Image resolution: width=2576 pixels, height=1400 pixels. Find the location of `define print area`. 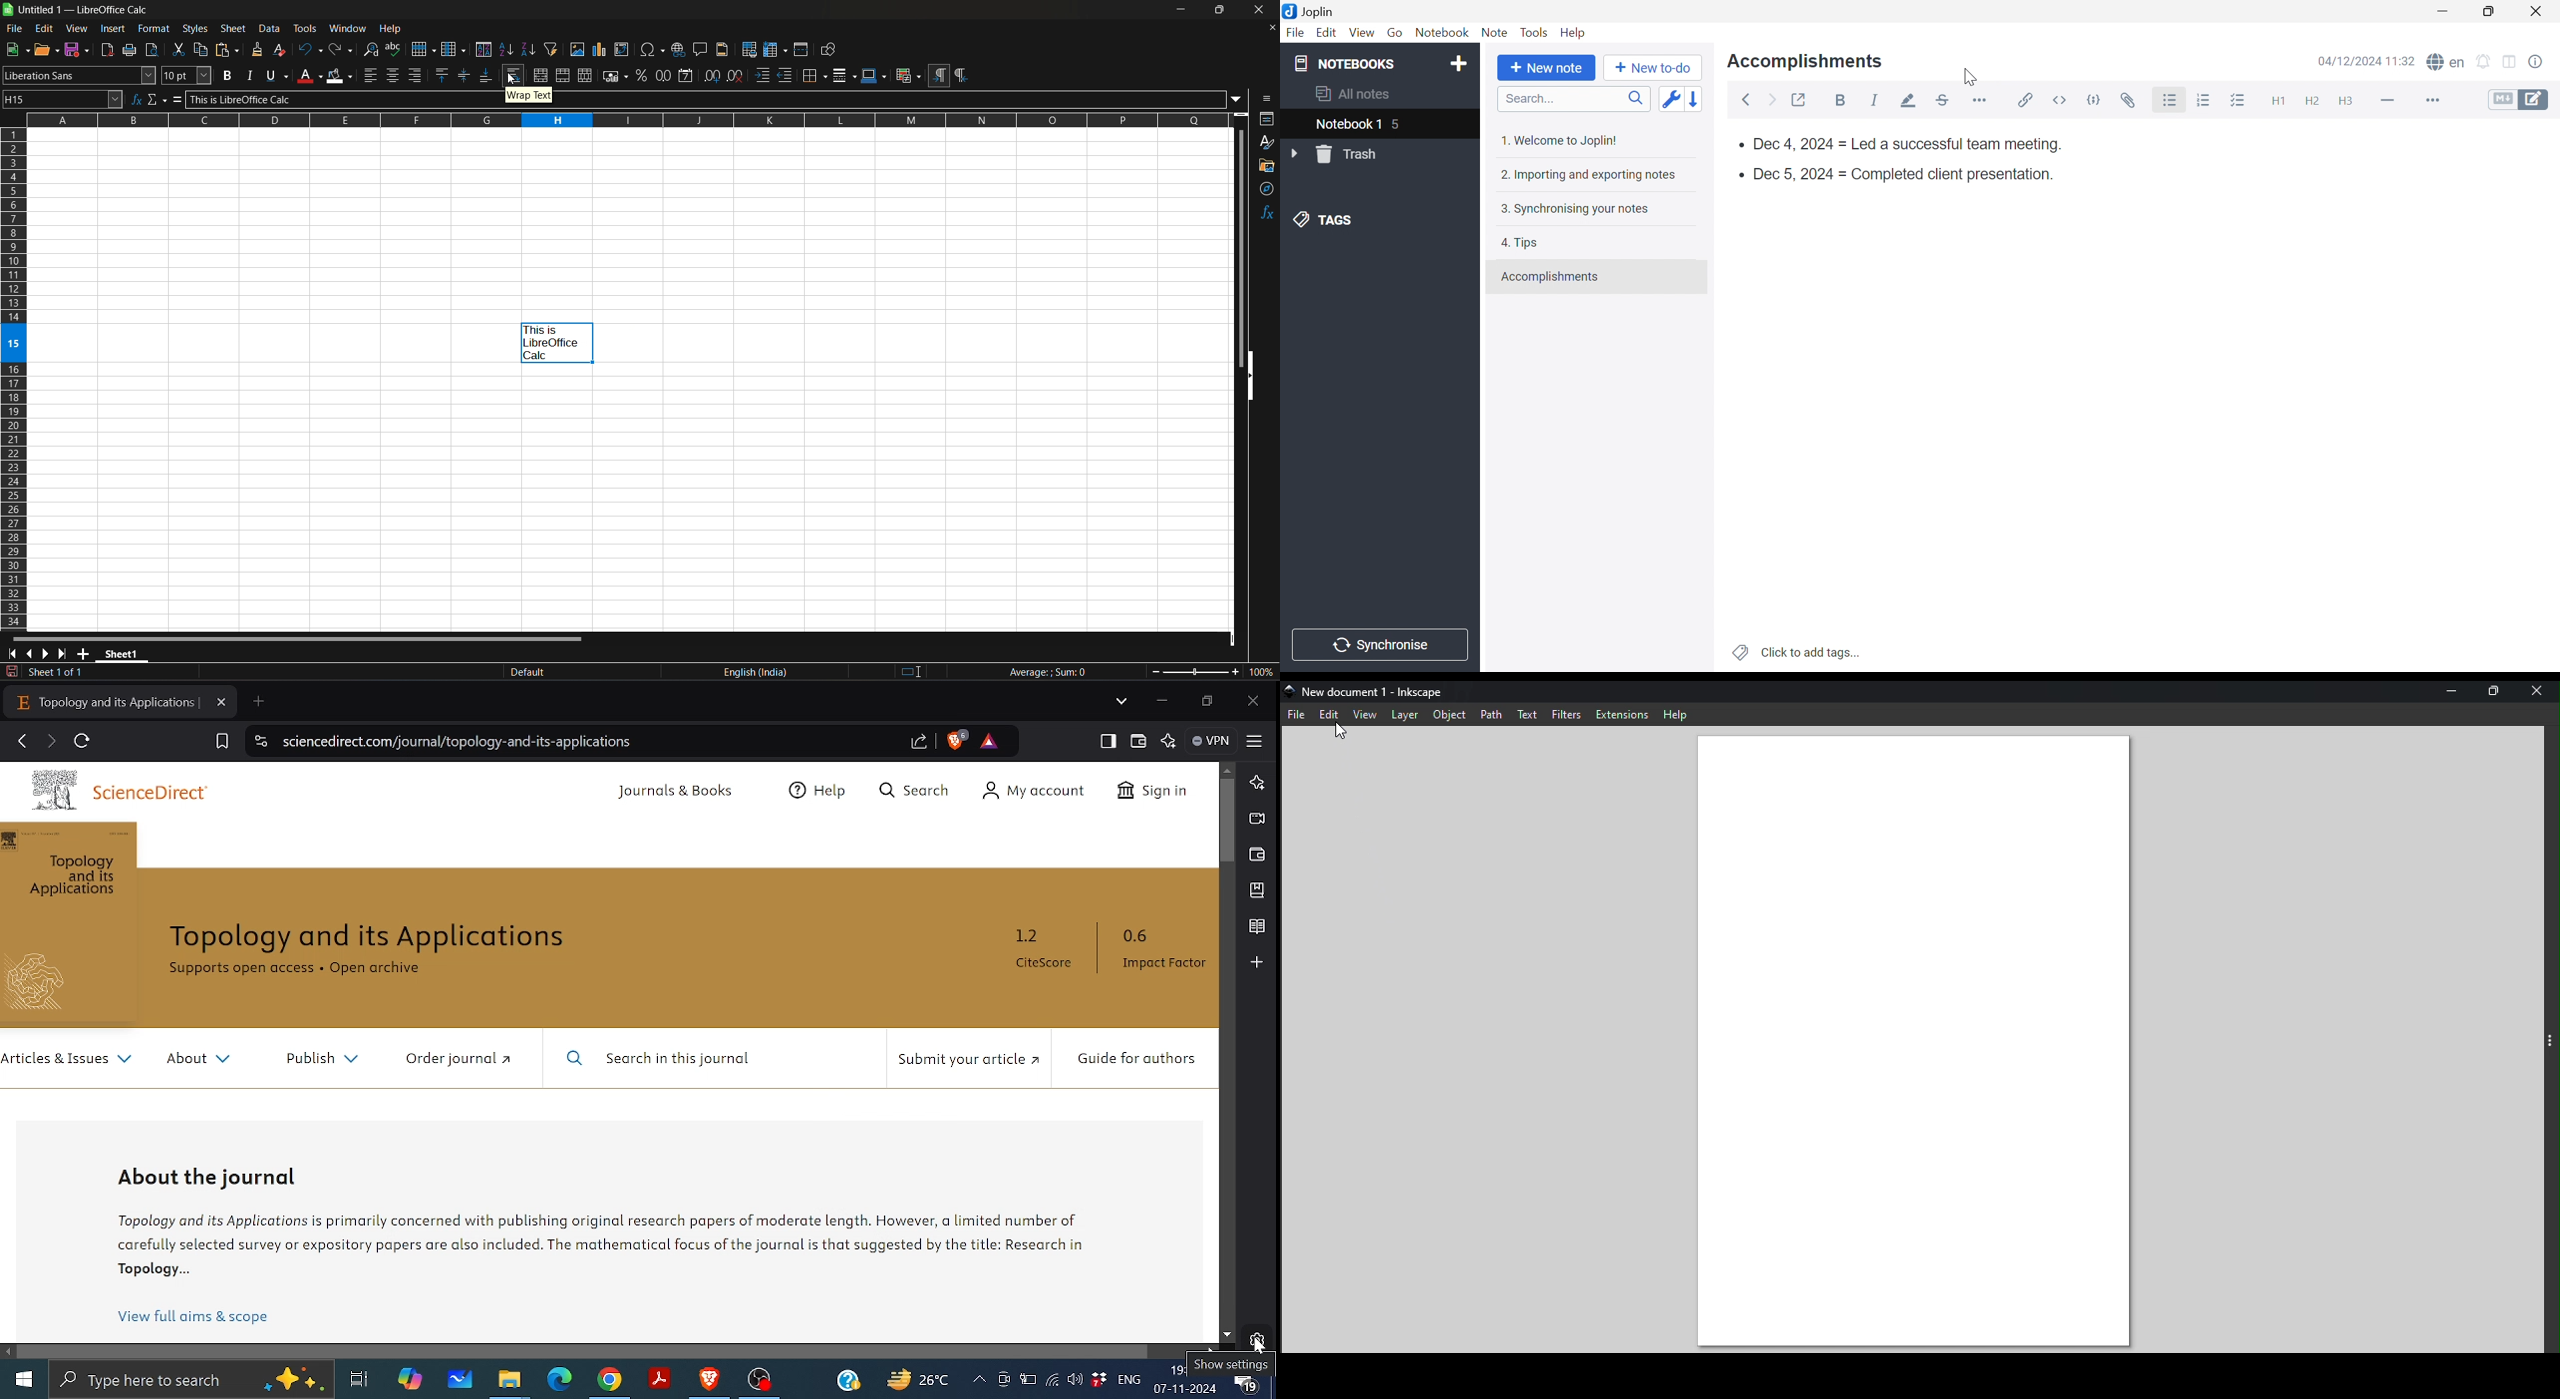

define print area is located at coordinates (749, 49).